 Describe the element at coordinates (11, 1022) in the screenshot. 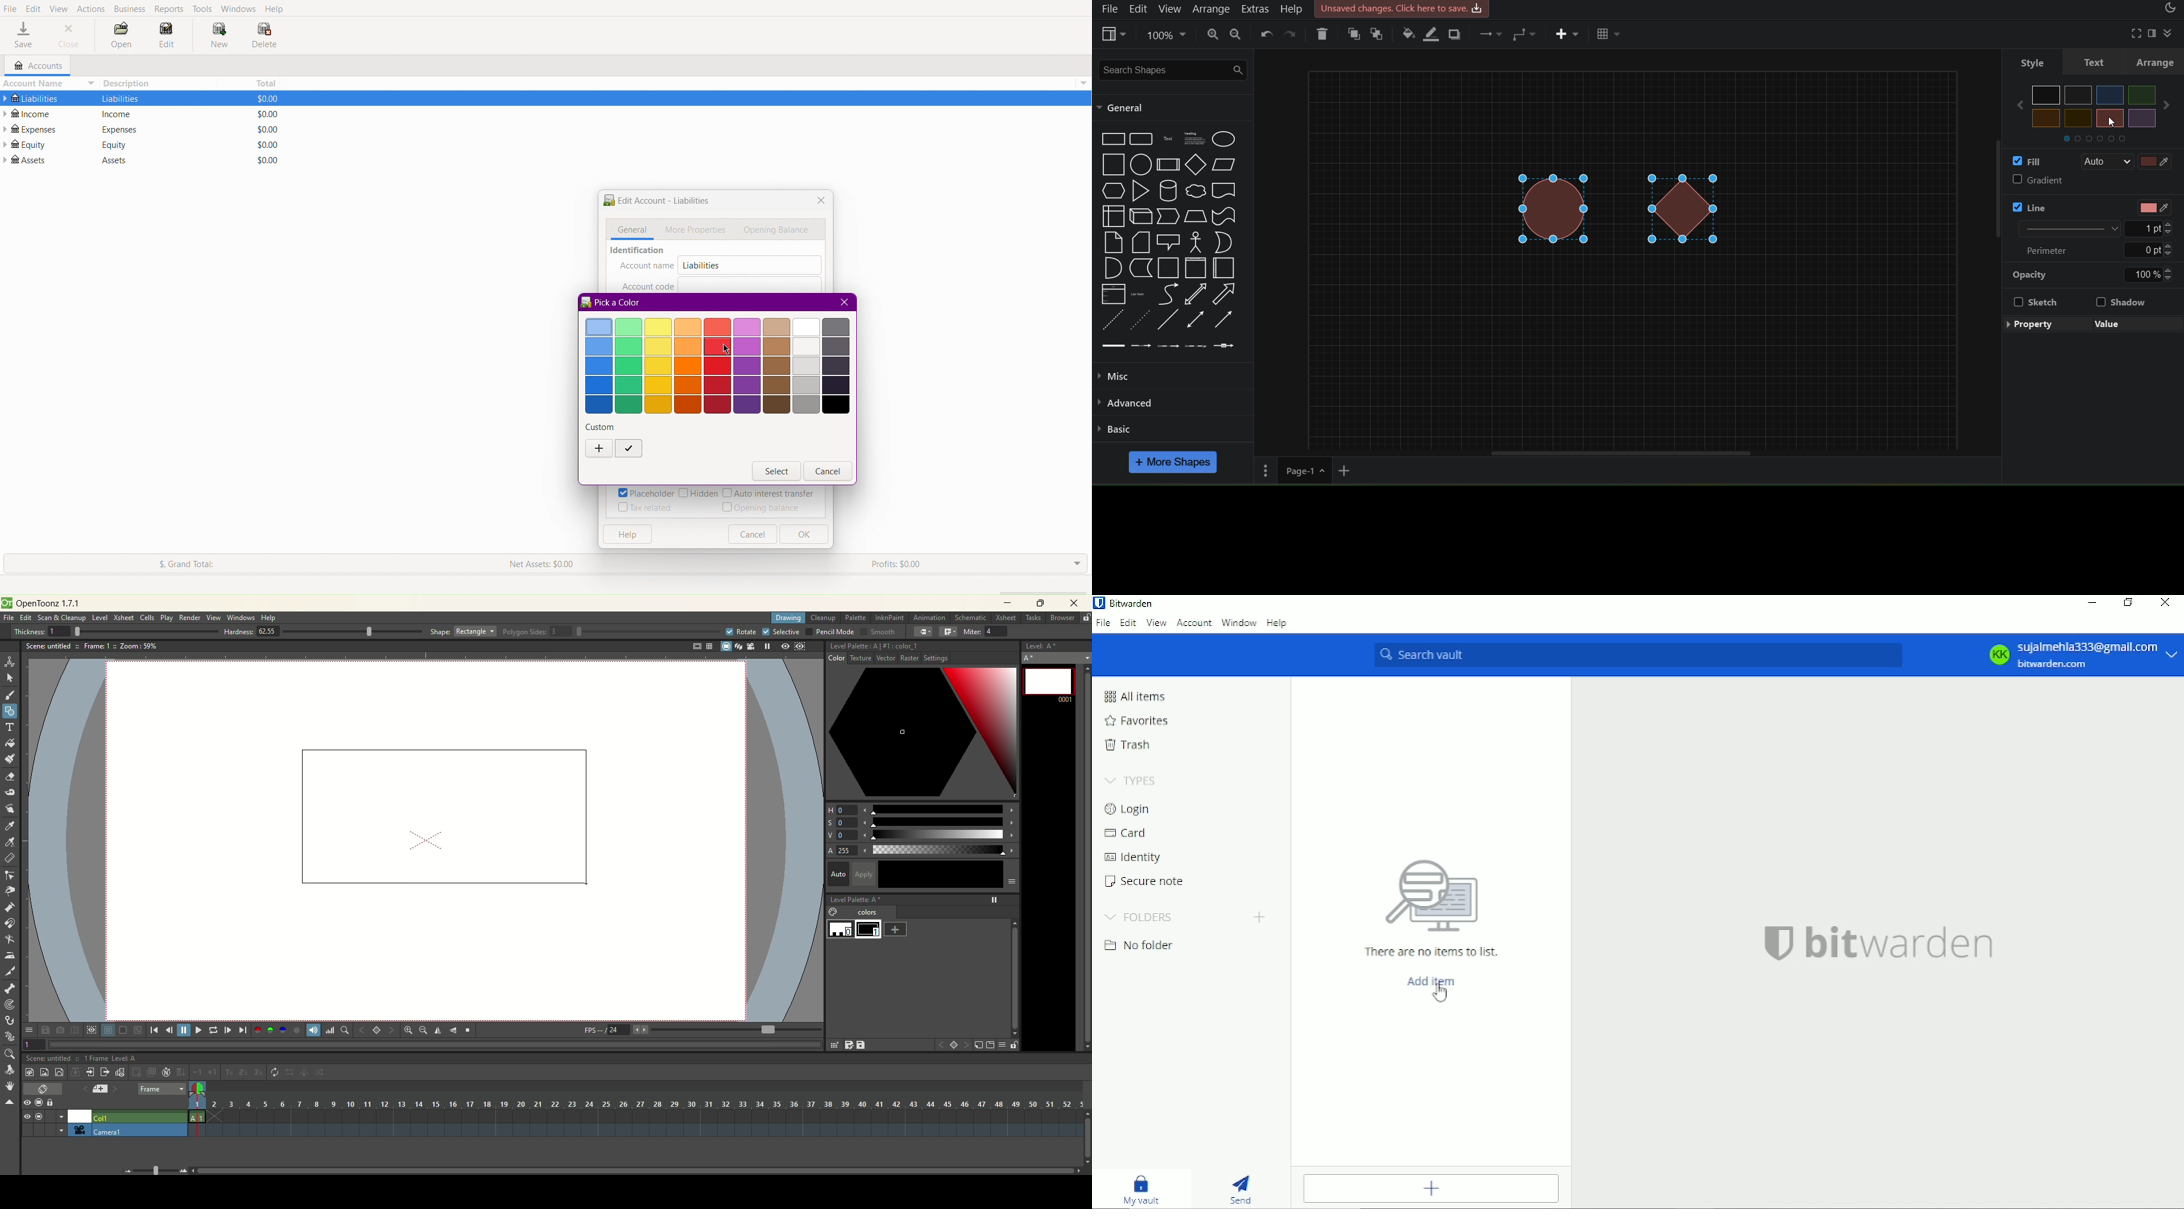

I see `hook` at that location.